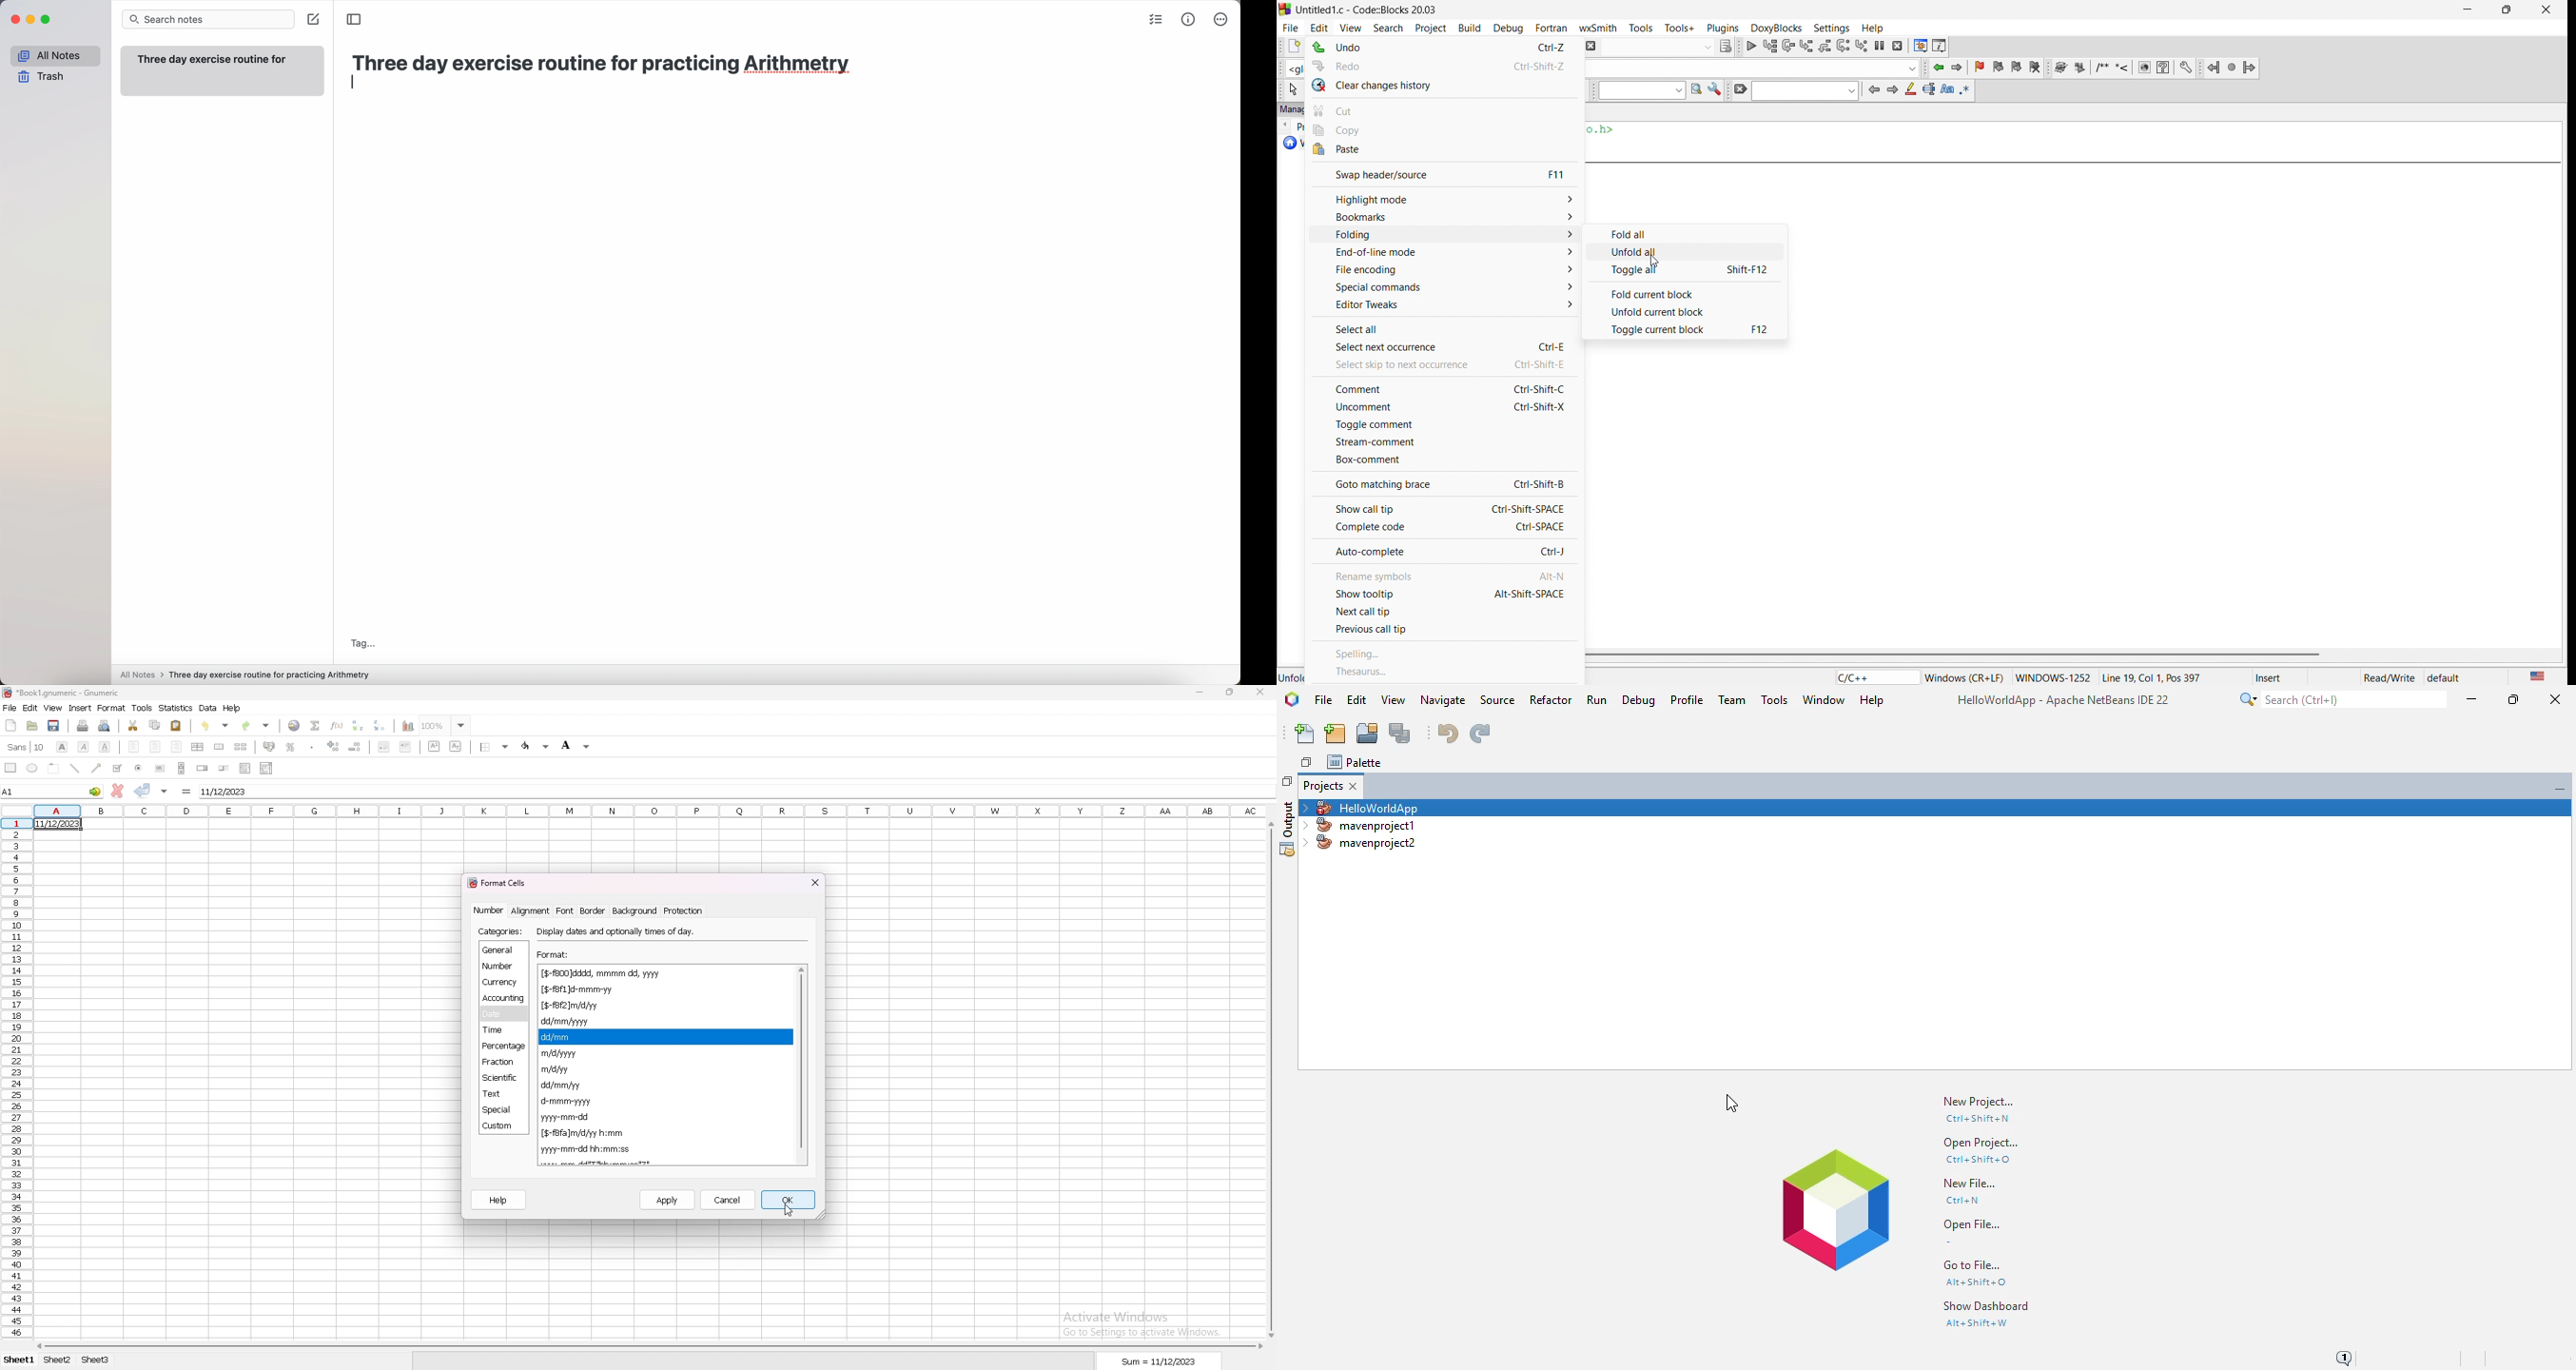  I want to click on Code:Blocks, so click(1285, 8).